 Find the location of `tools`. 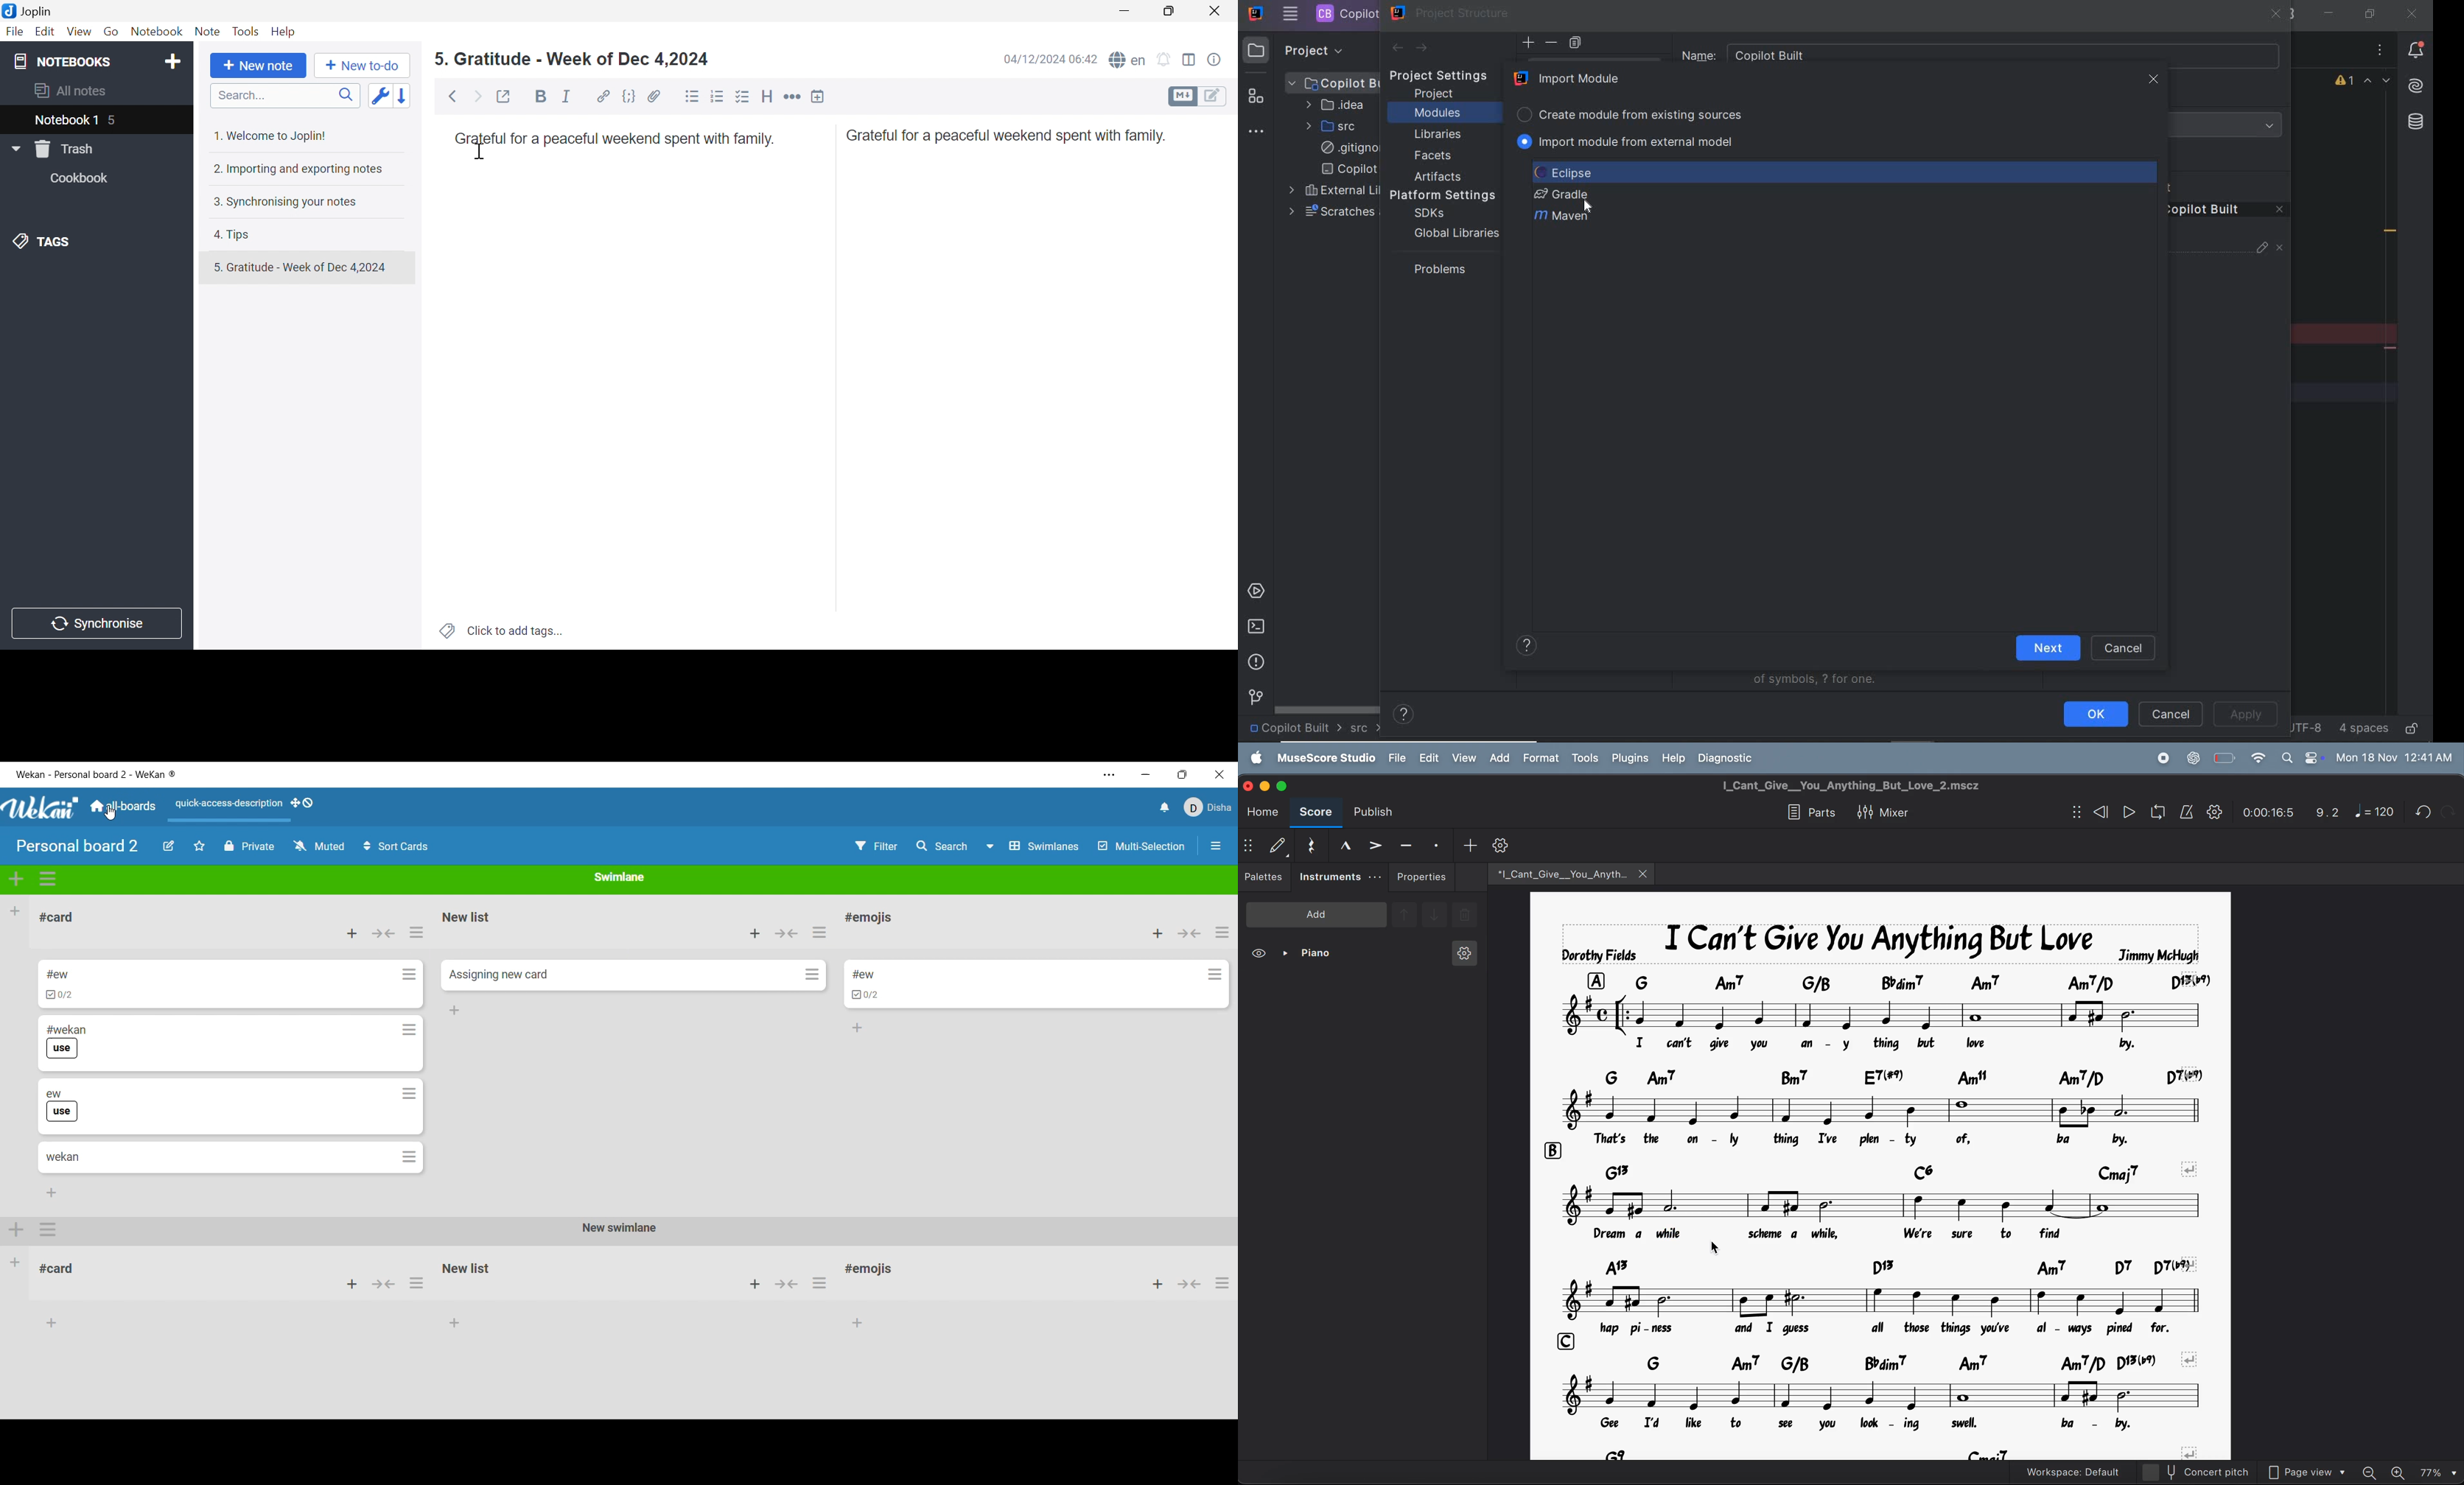

tools is located at coordinates (1586, 758).